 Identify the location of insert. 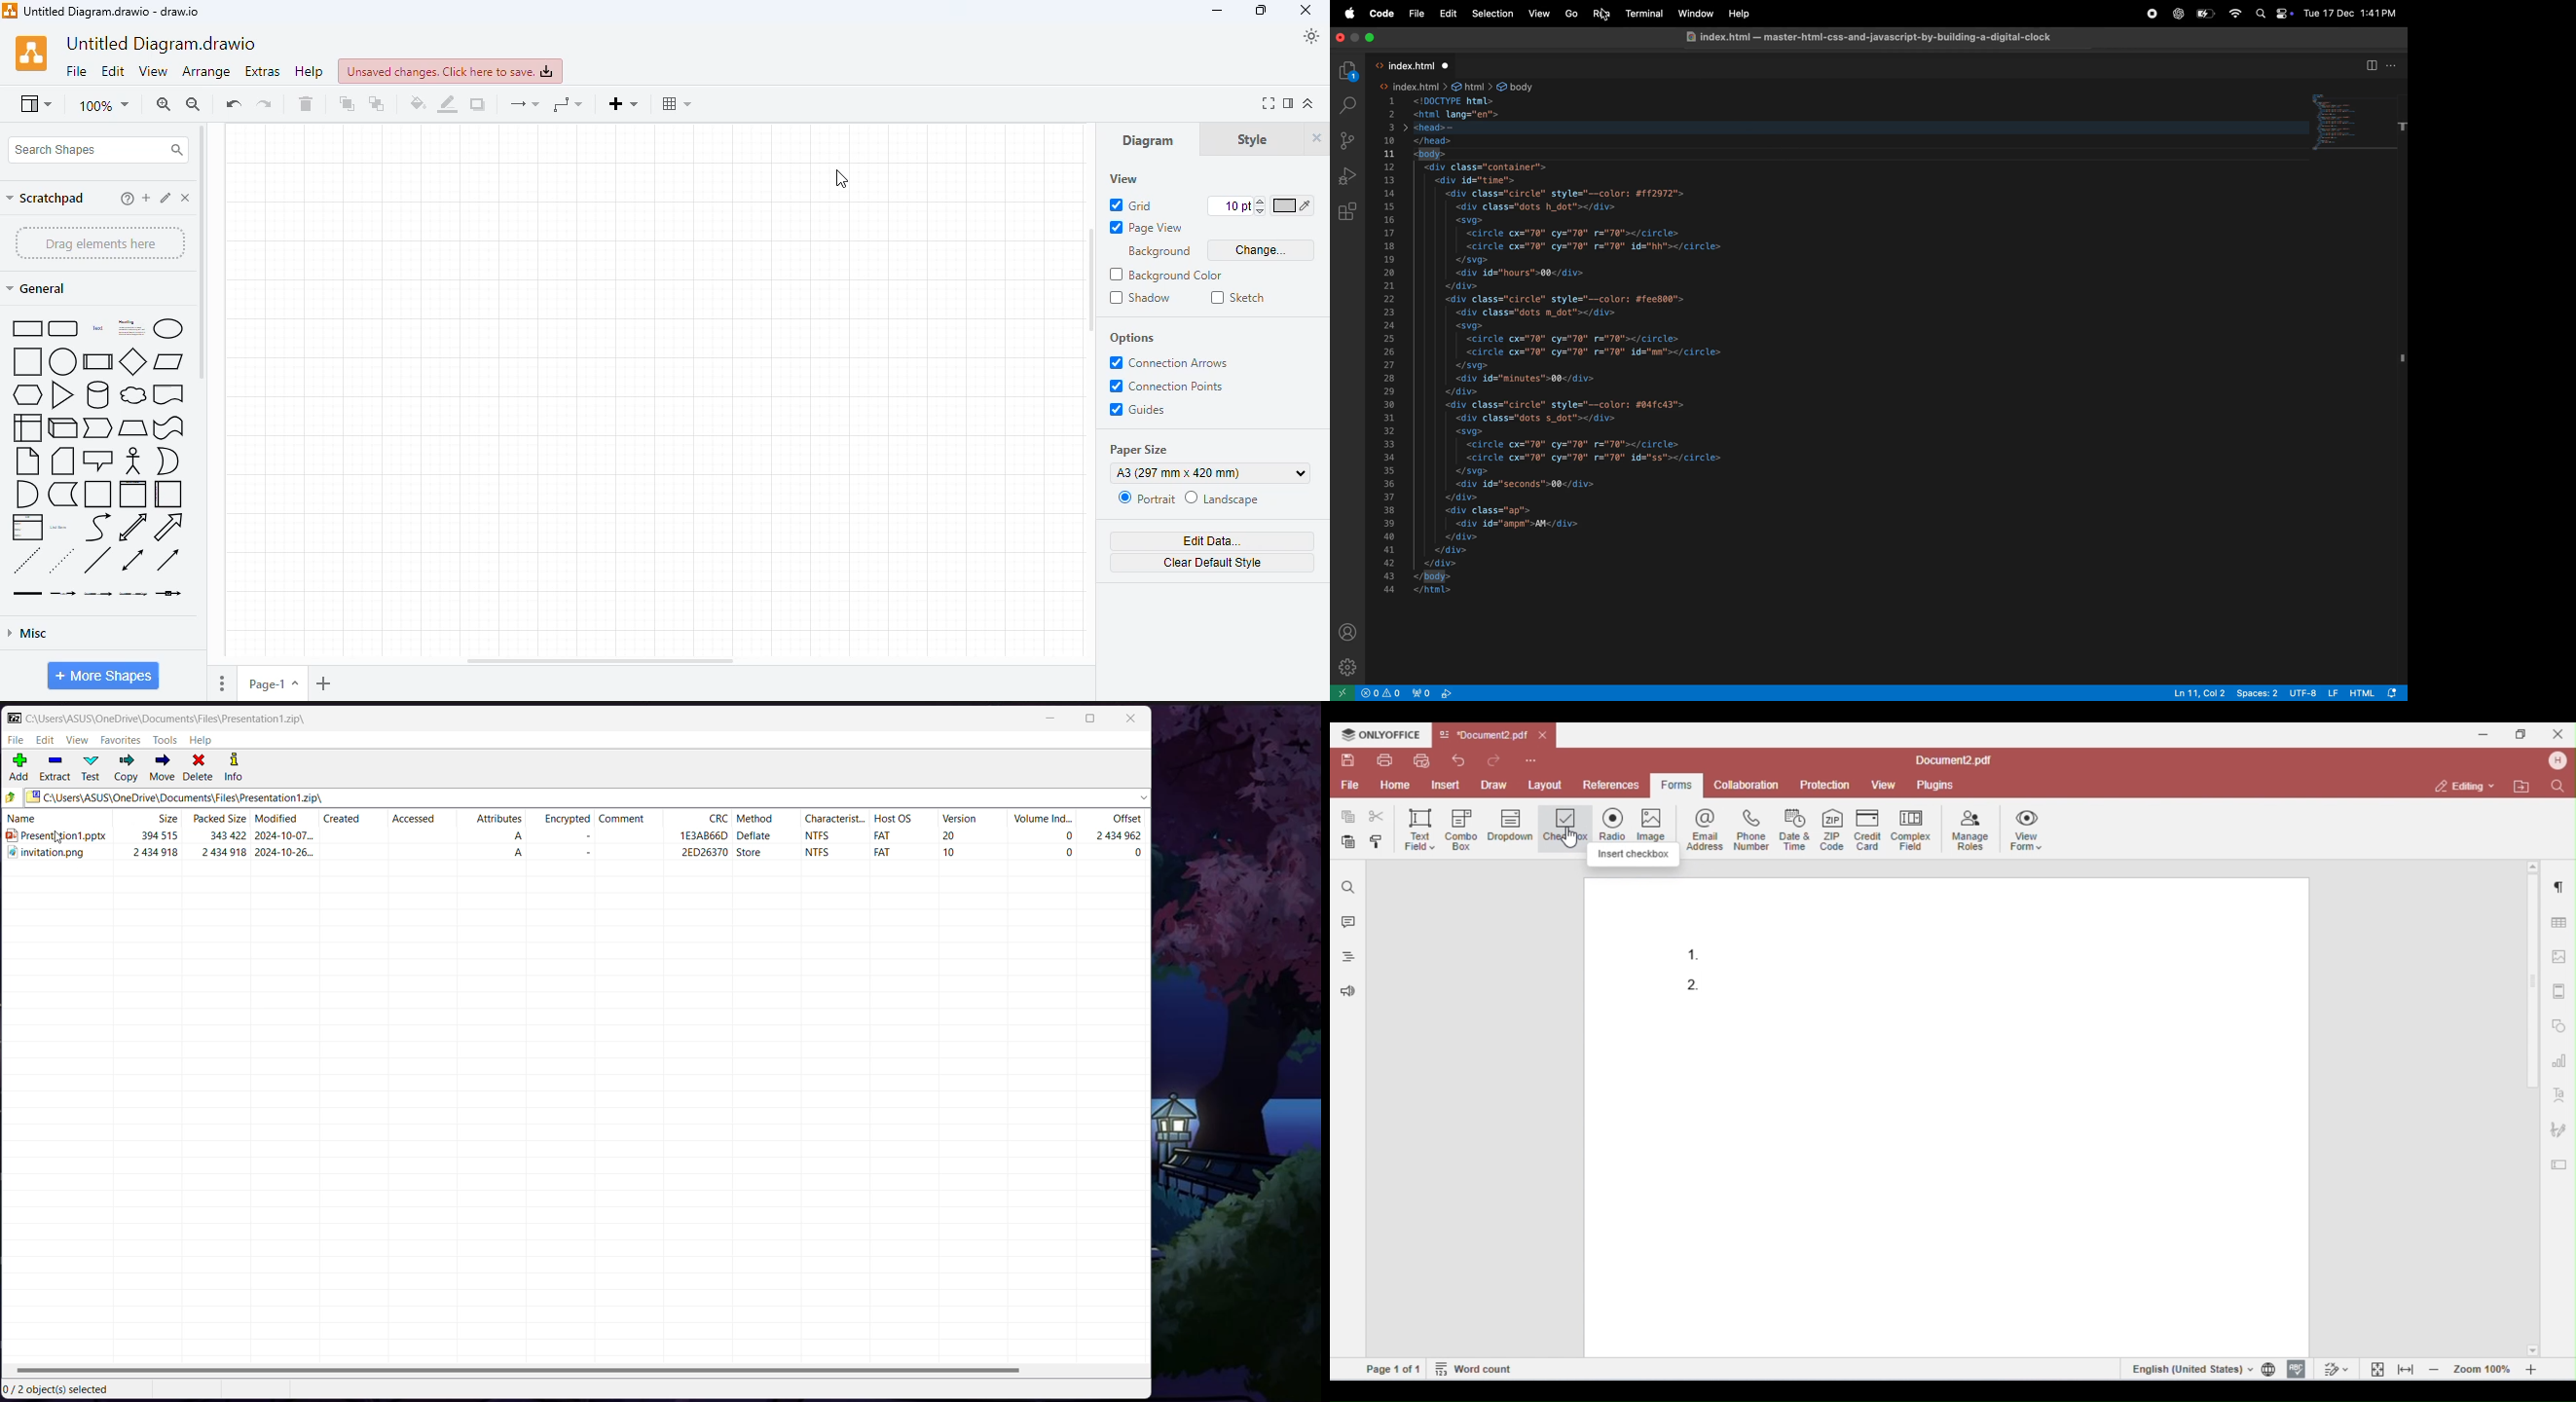
(623, 104).